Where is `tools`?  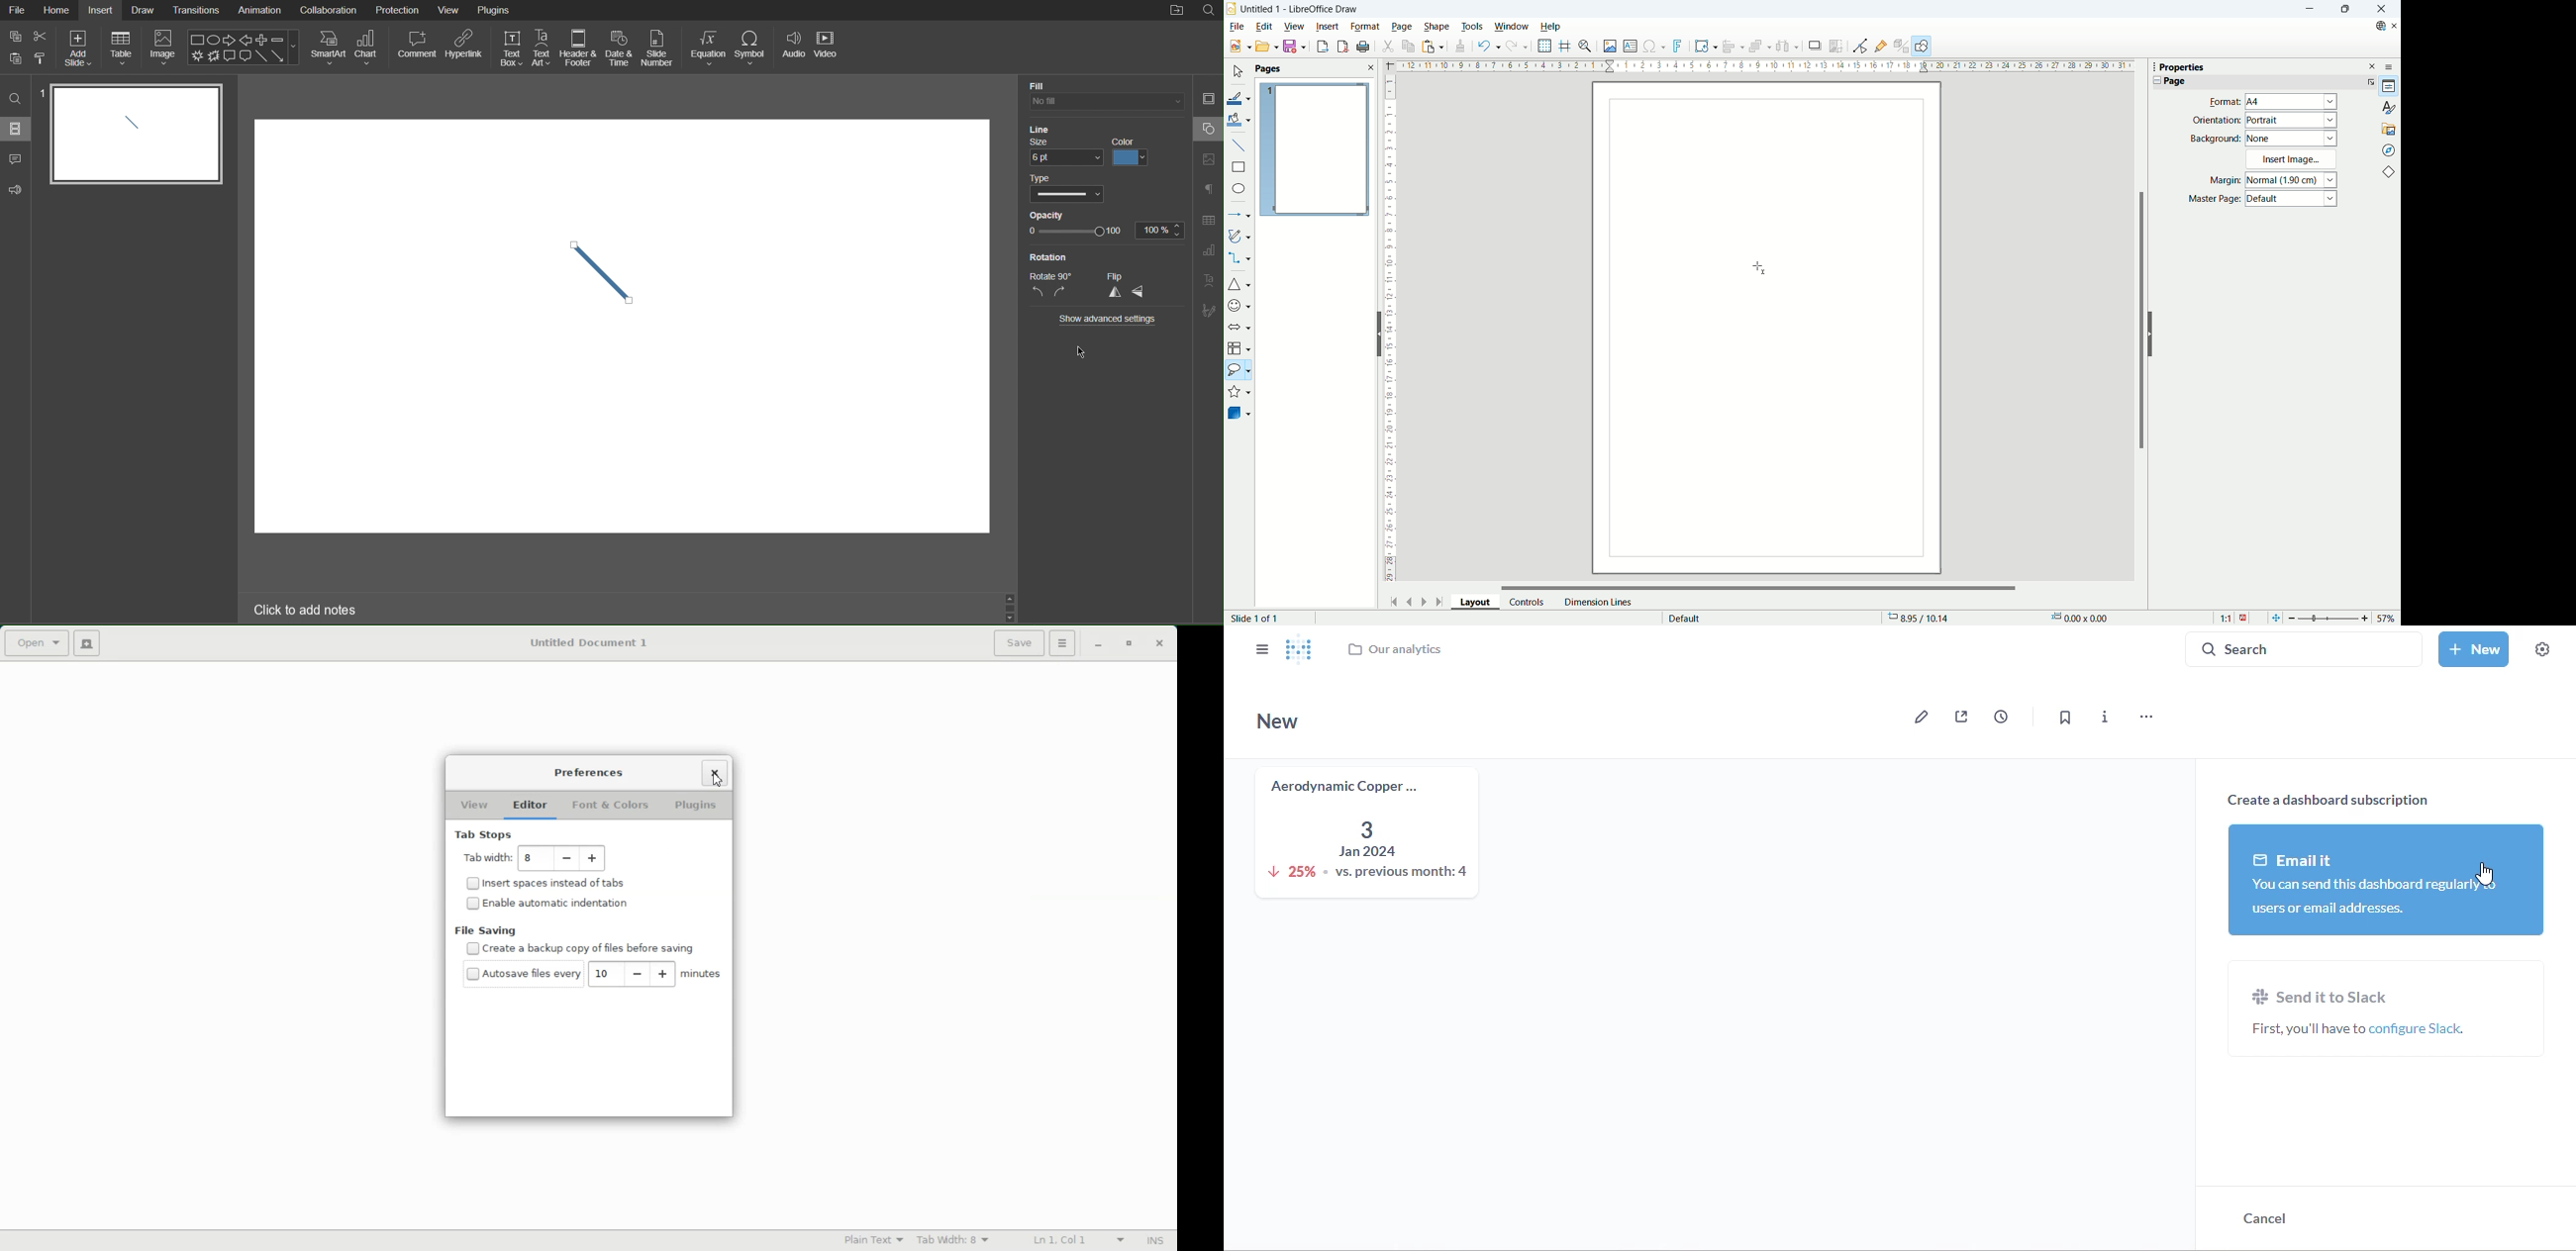
tools is located at coordinates (1473, 25).